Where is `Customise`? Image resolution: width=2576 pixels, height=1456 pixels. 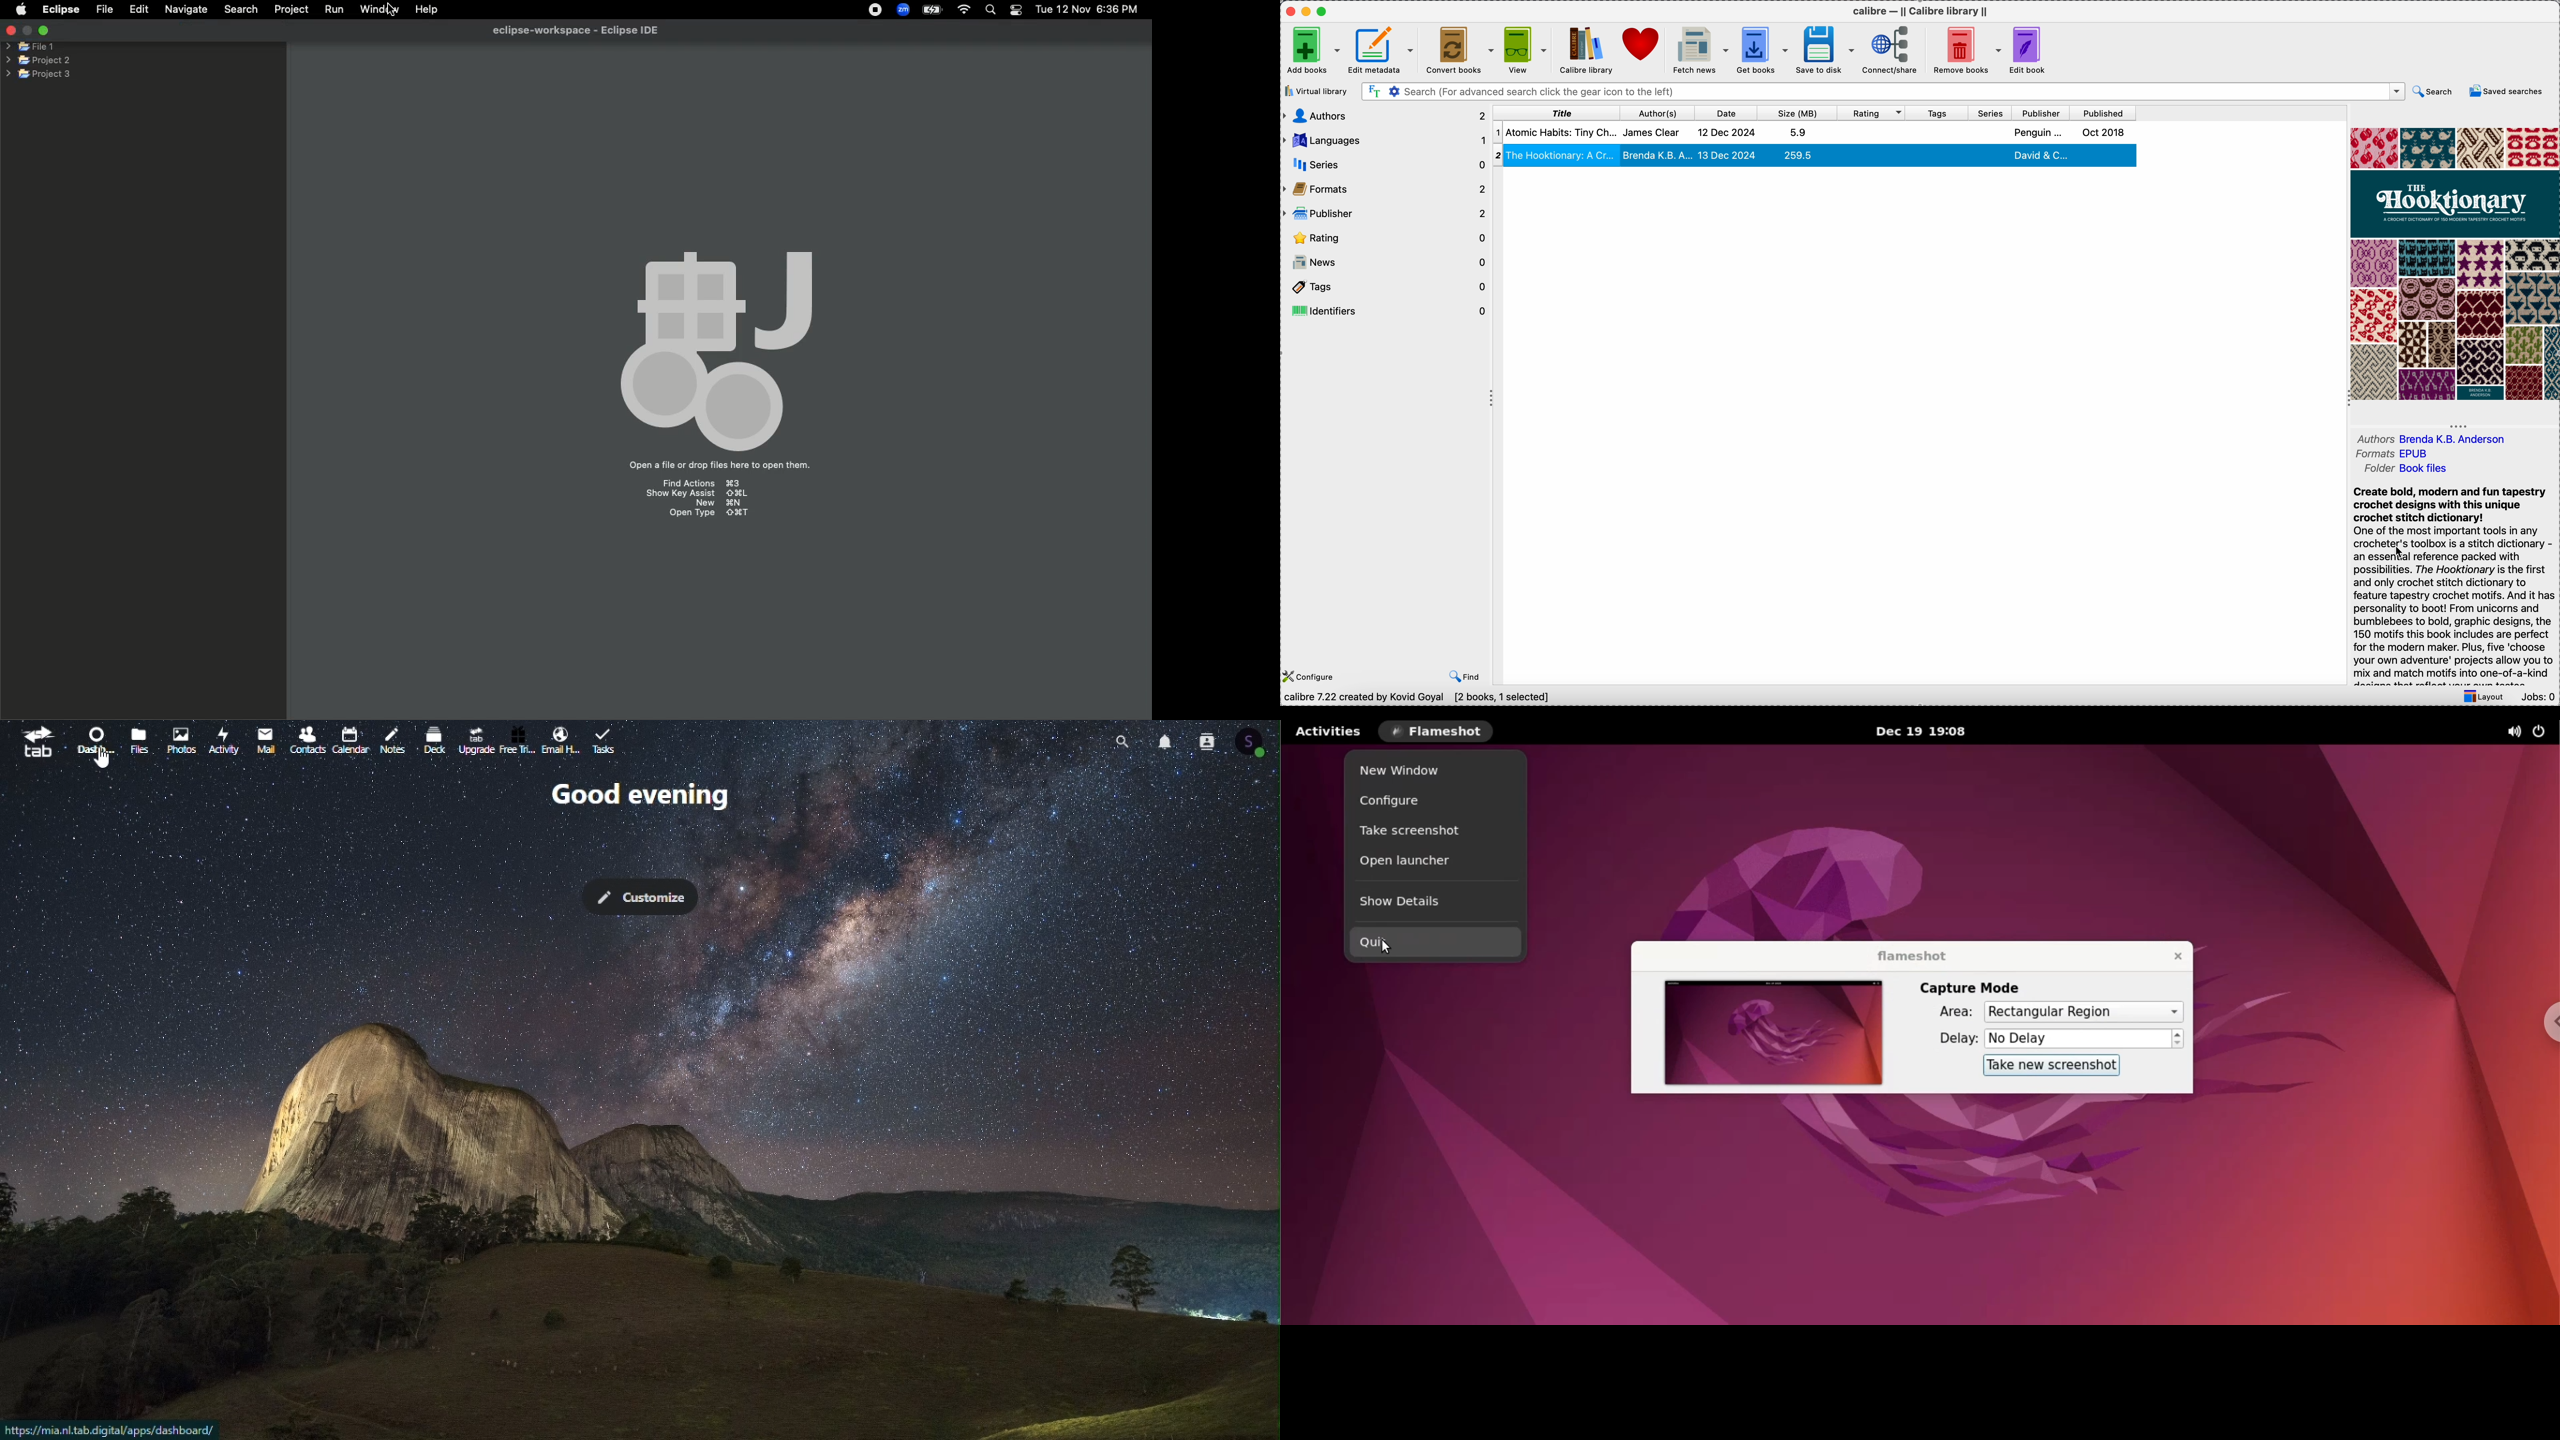 Customise is located at coordinates (638, 895).